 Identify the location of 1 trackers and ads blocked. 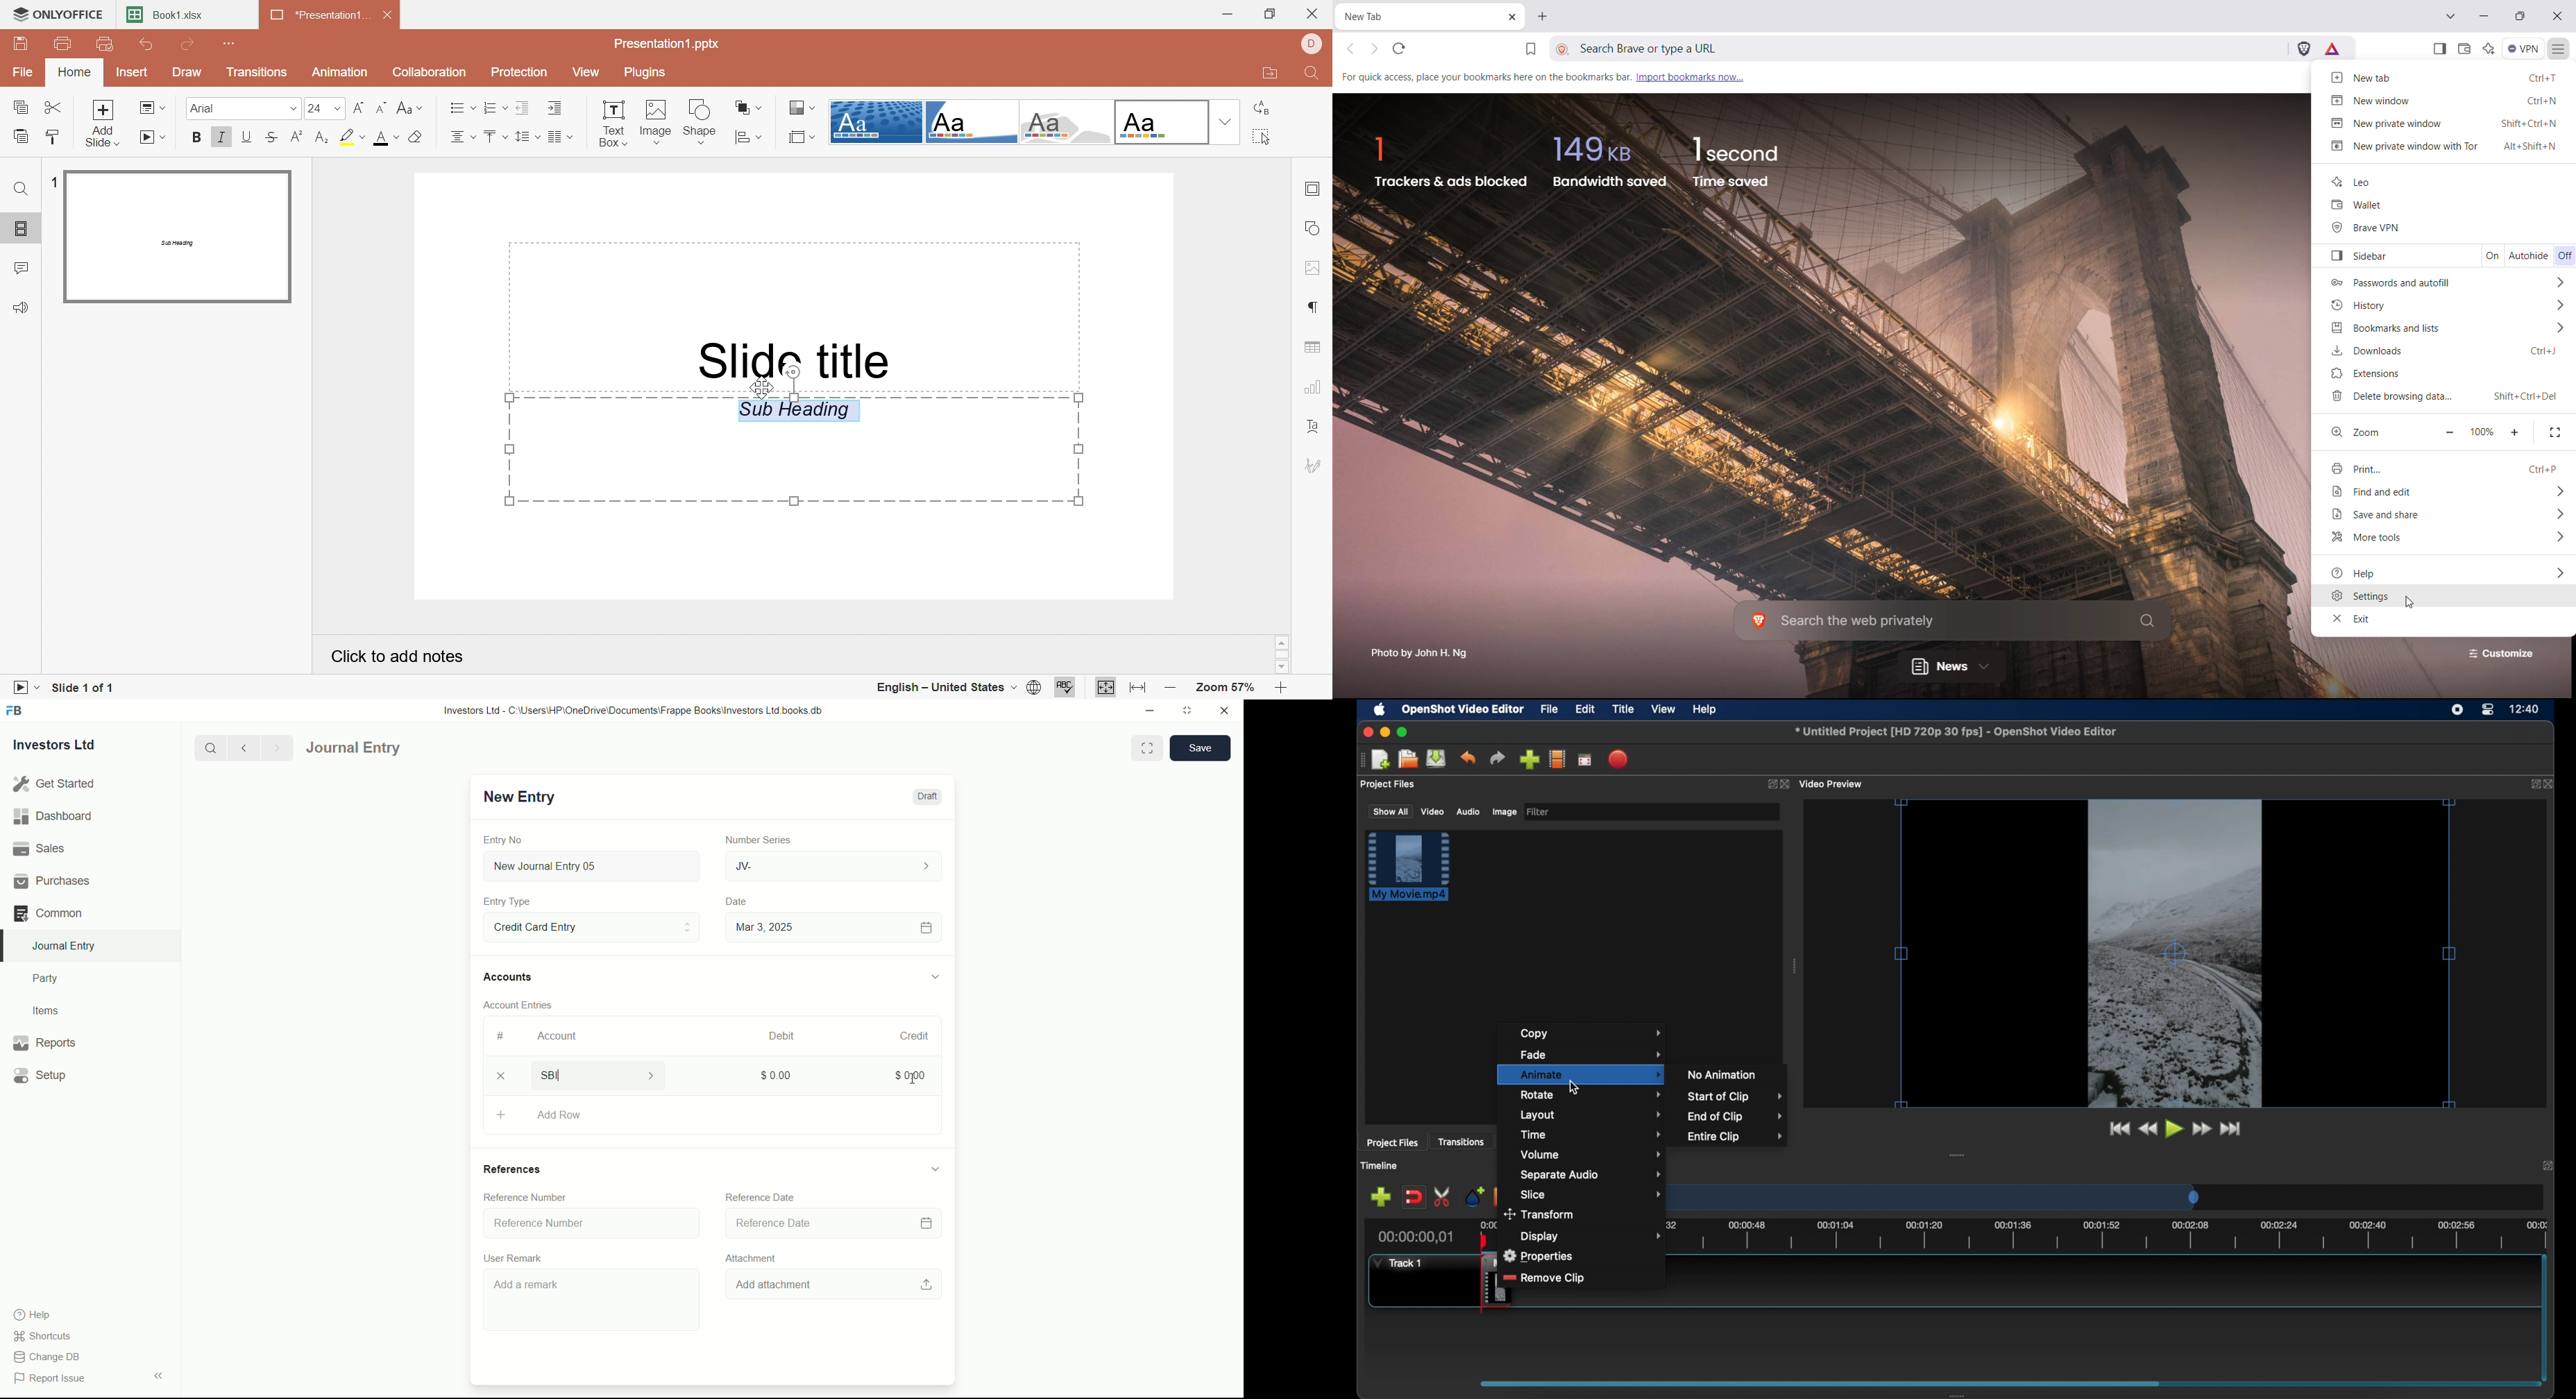
(1450, 159).